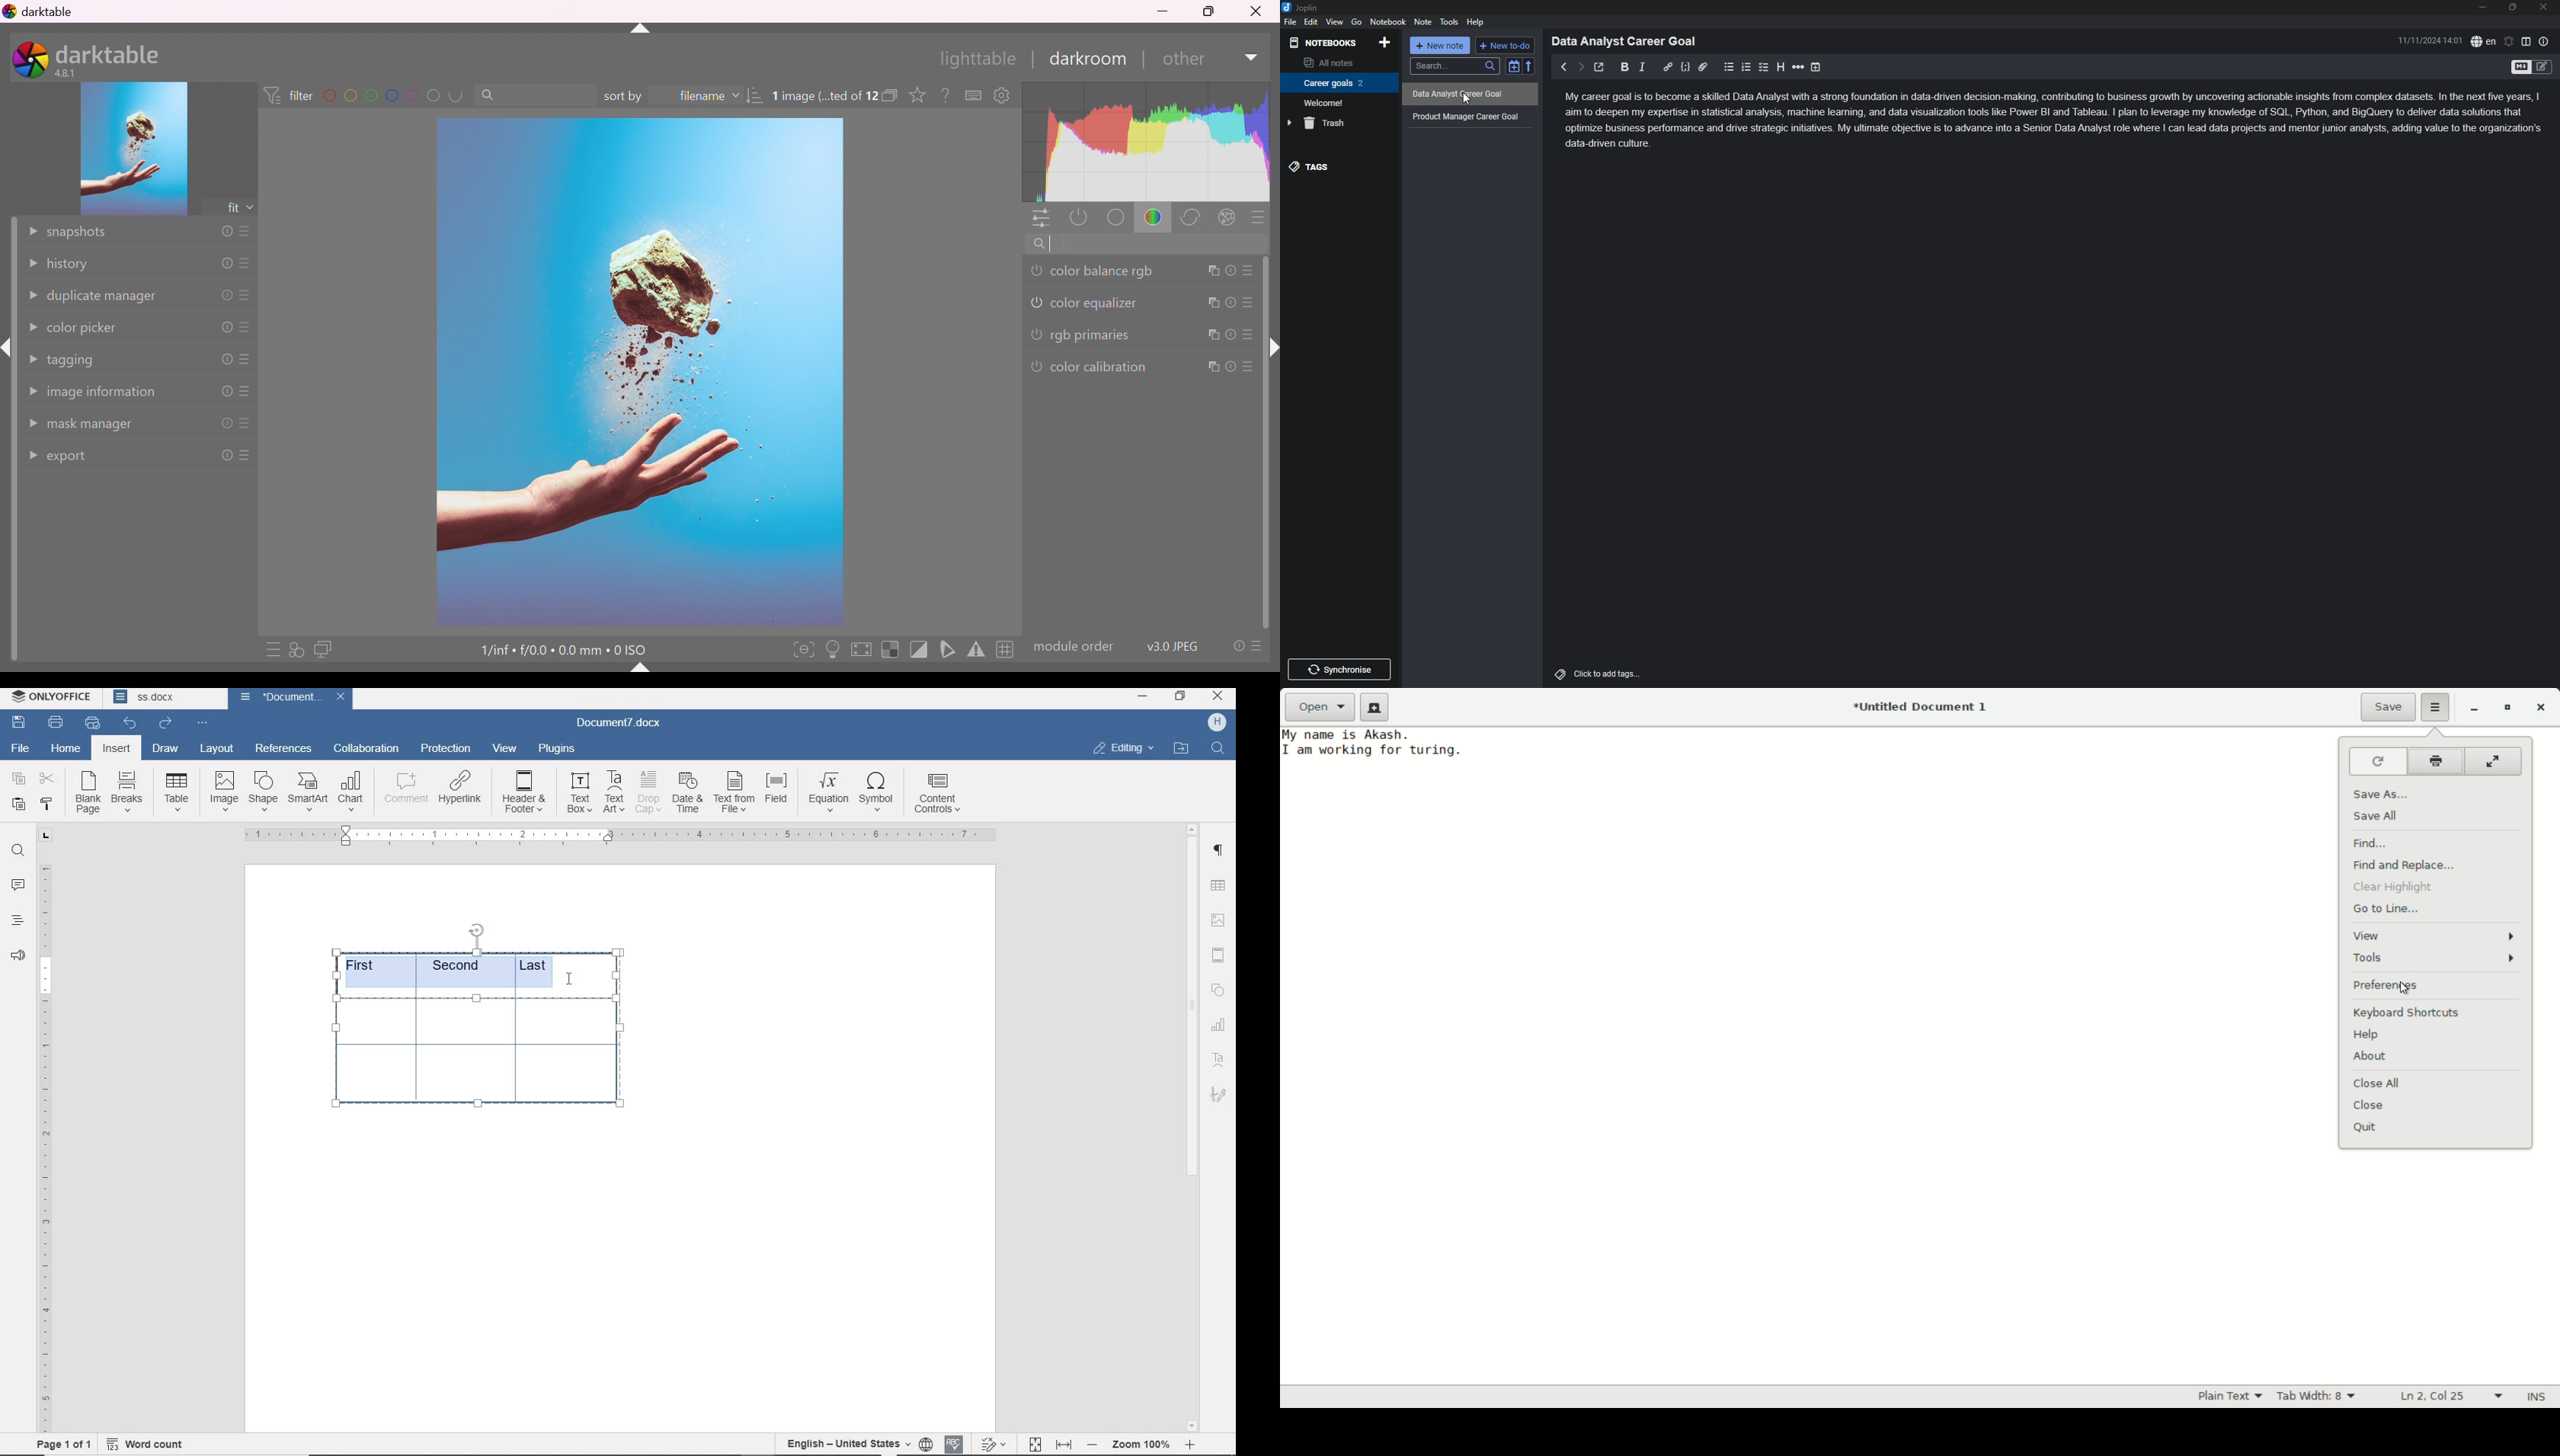 This screenshot has height=1456, width=2576. I want to click on resize, so click(2513, 7).